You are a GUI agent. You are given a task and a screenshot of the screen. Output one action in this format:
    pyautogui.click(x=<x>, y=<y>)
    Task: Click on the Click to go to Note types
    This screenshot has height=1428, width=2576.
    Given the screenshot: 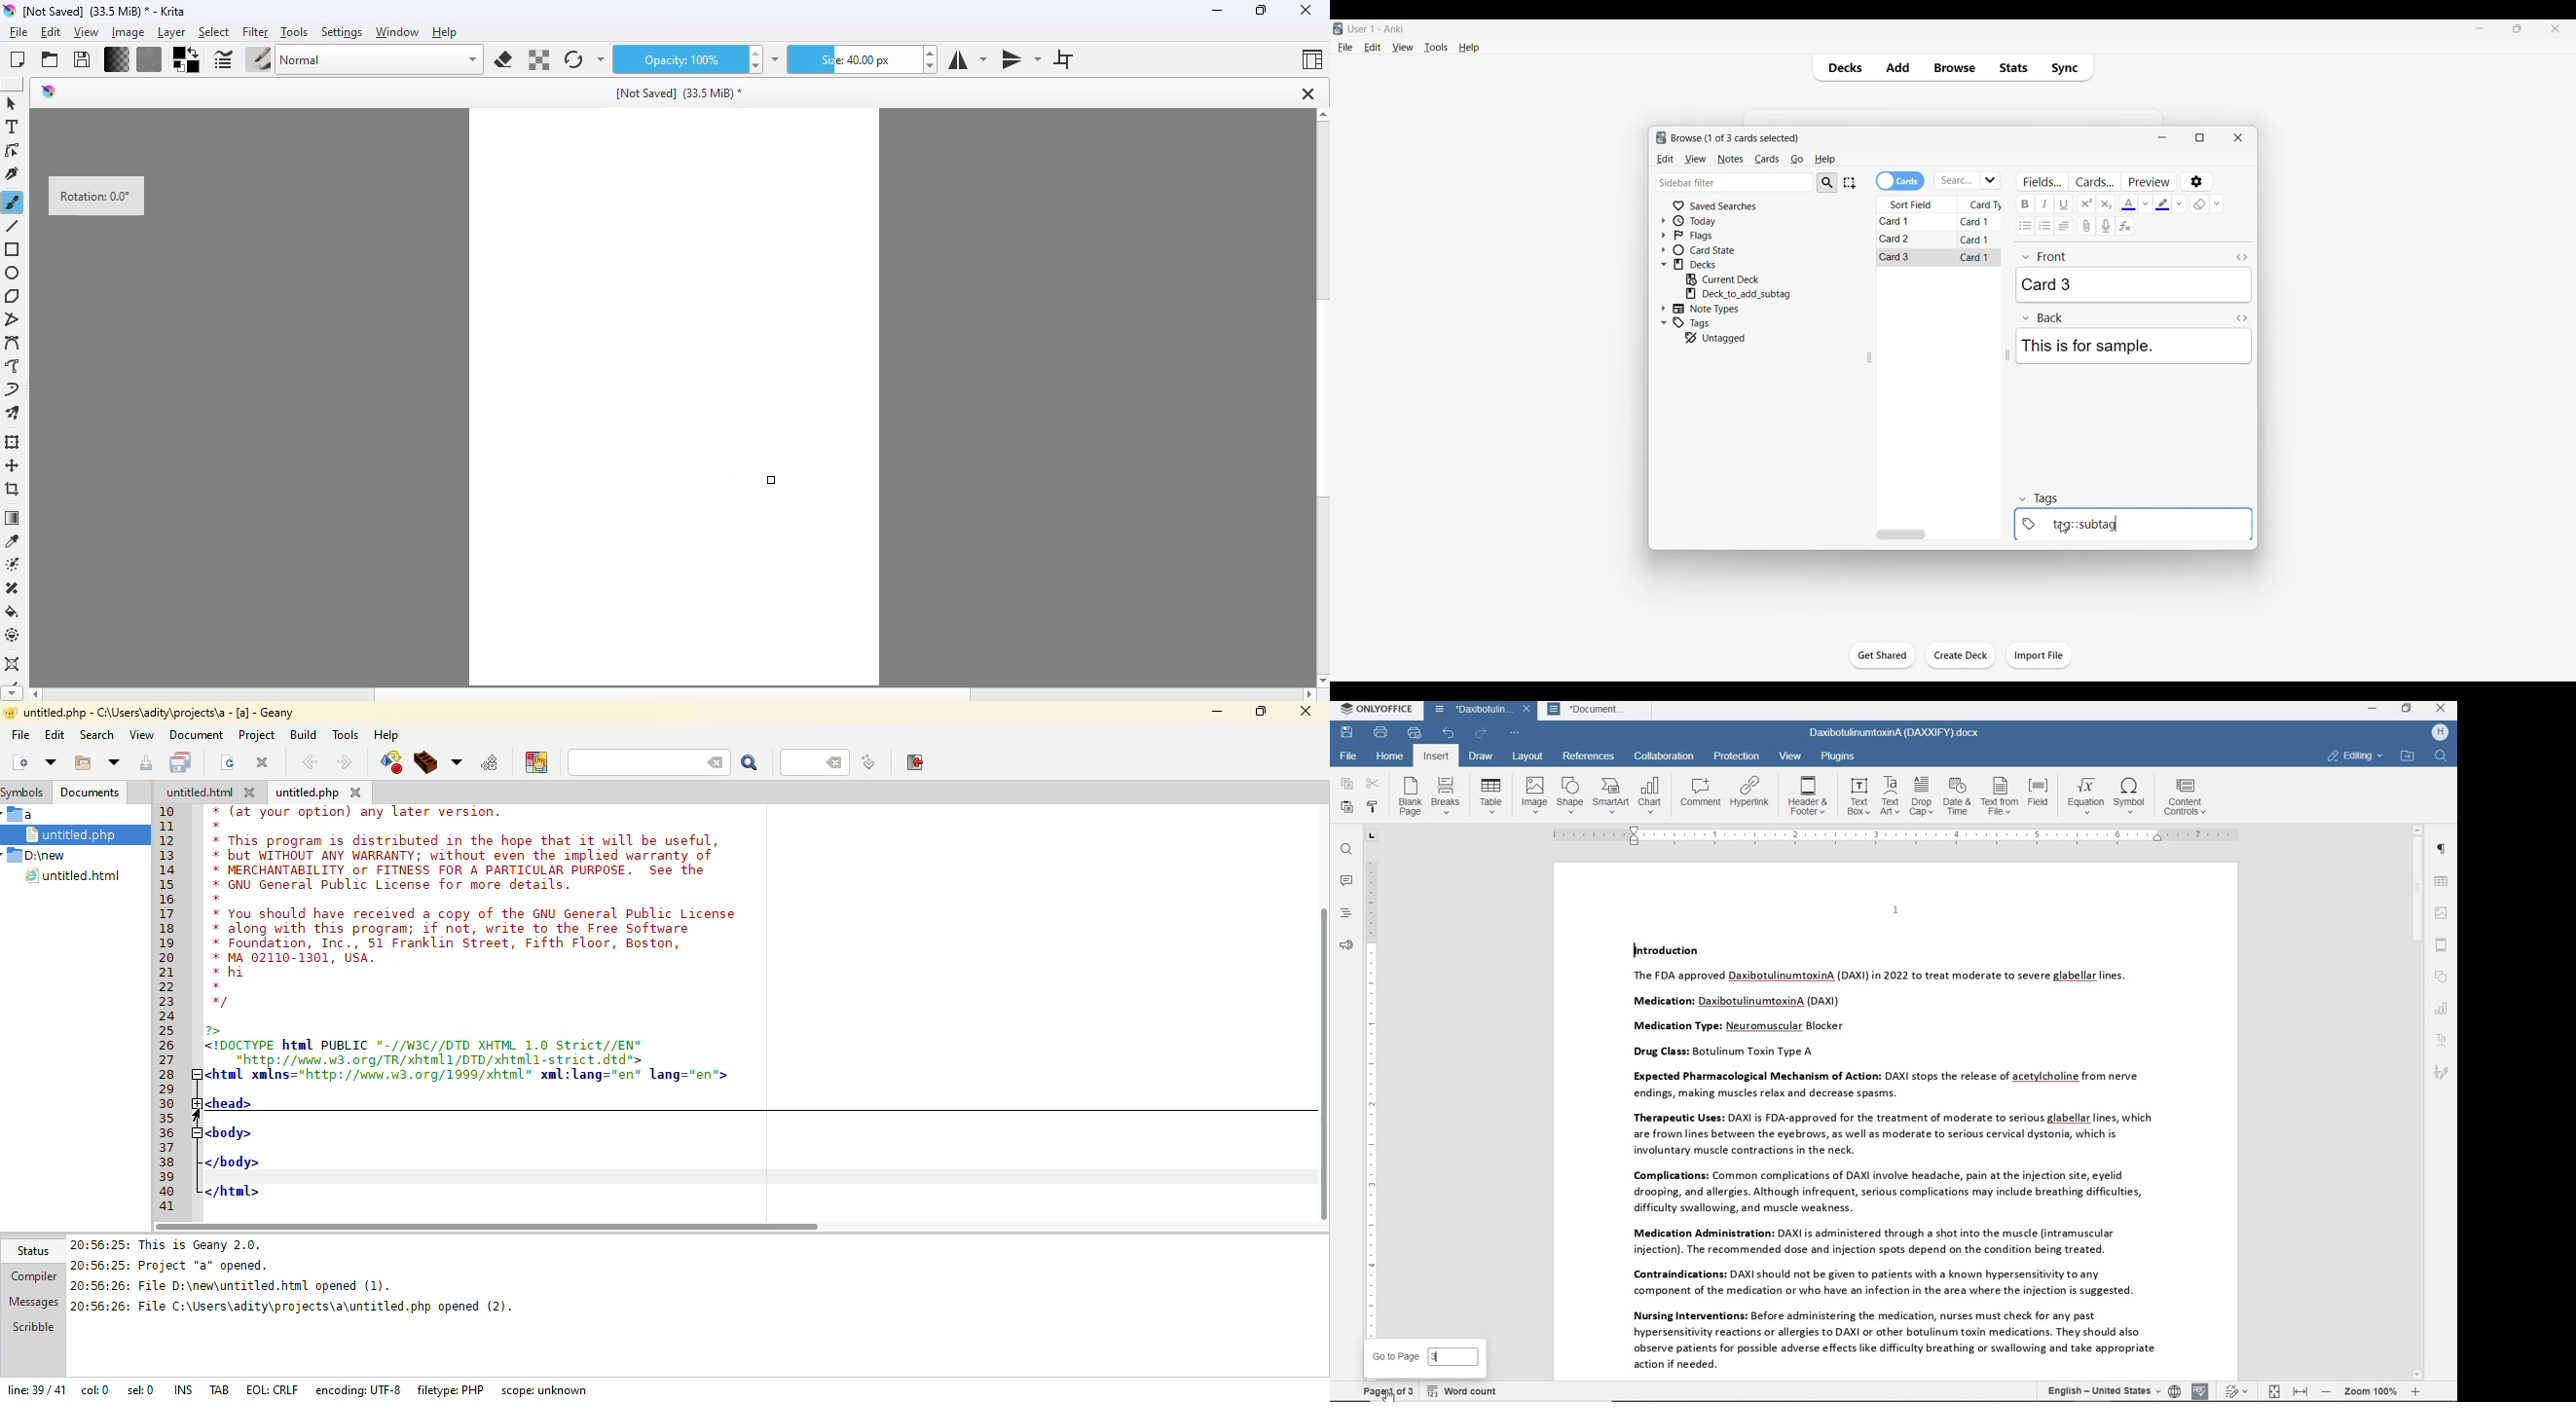 What is the action you would take?
    pyautogui.click(x=1713, y=308)
    